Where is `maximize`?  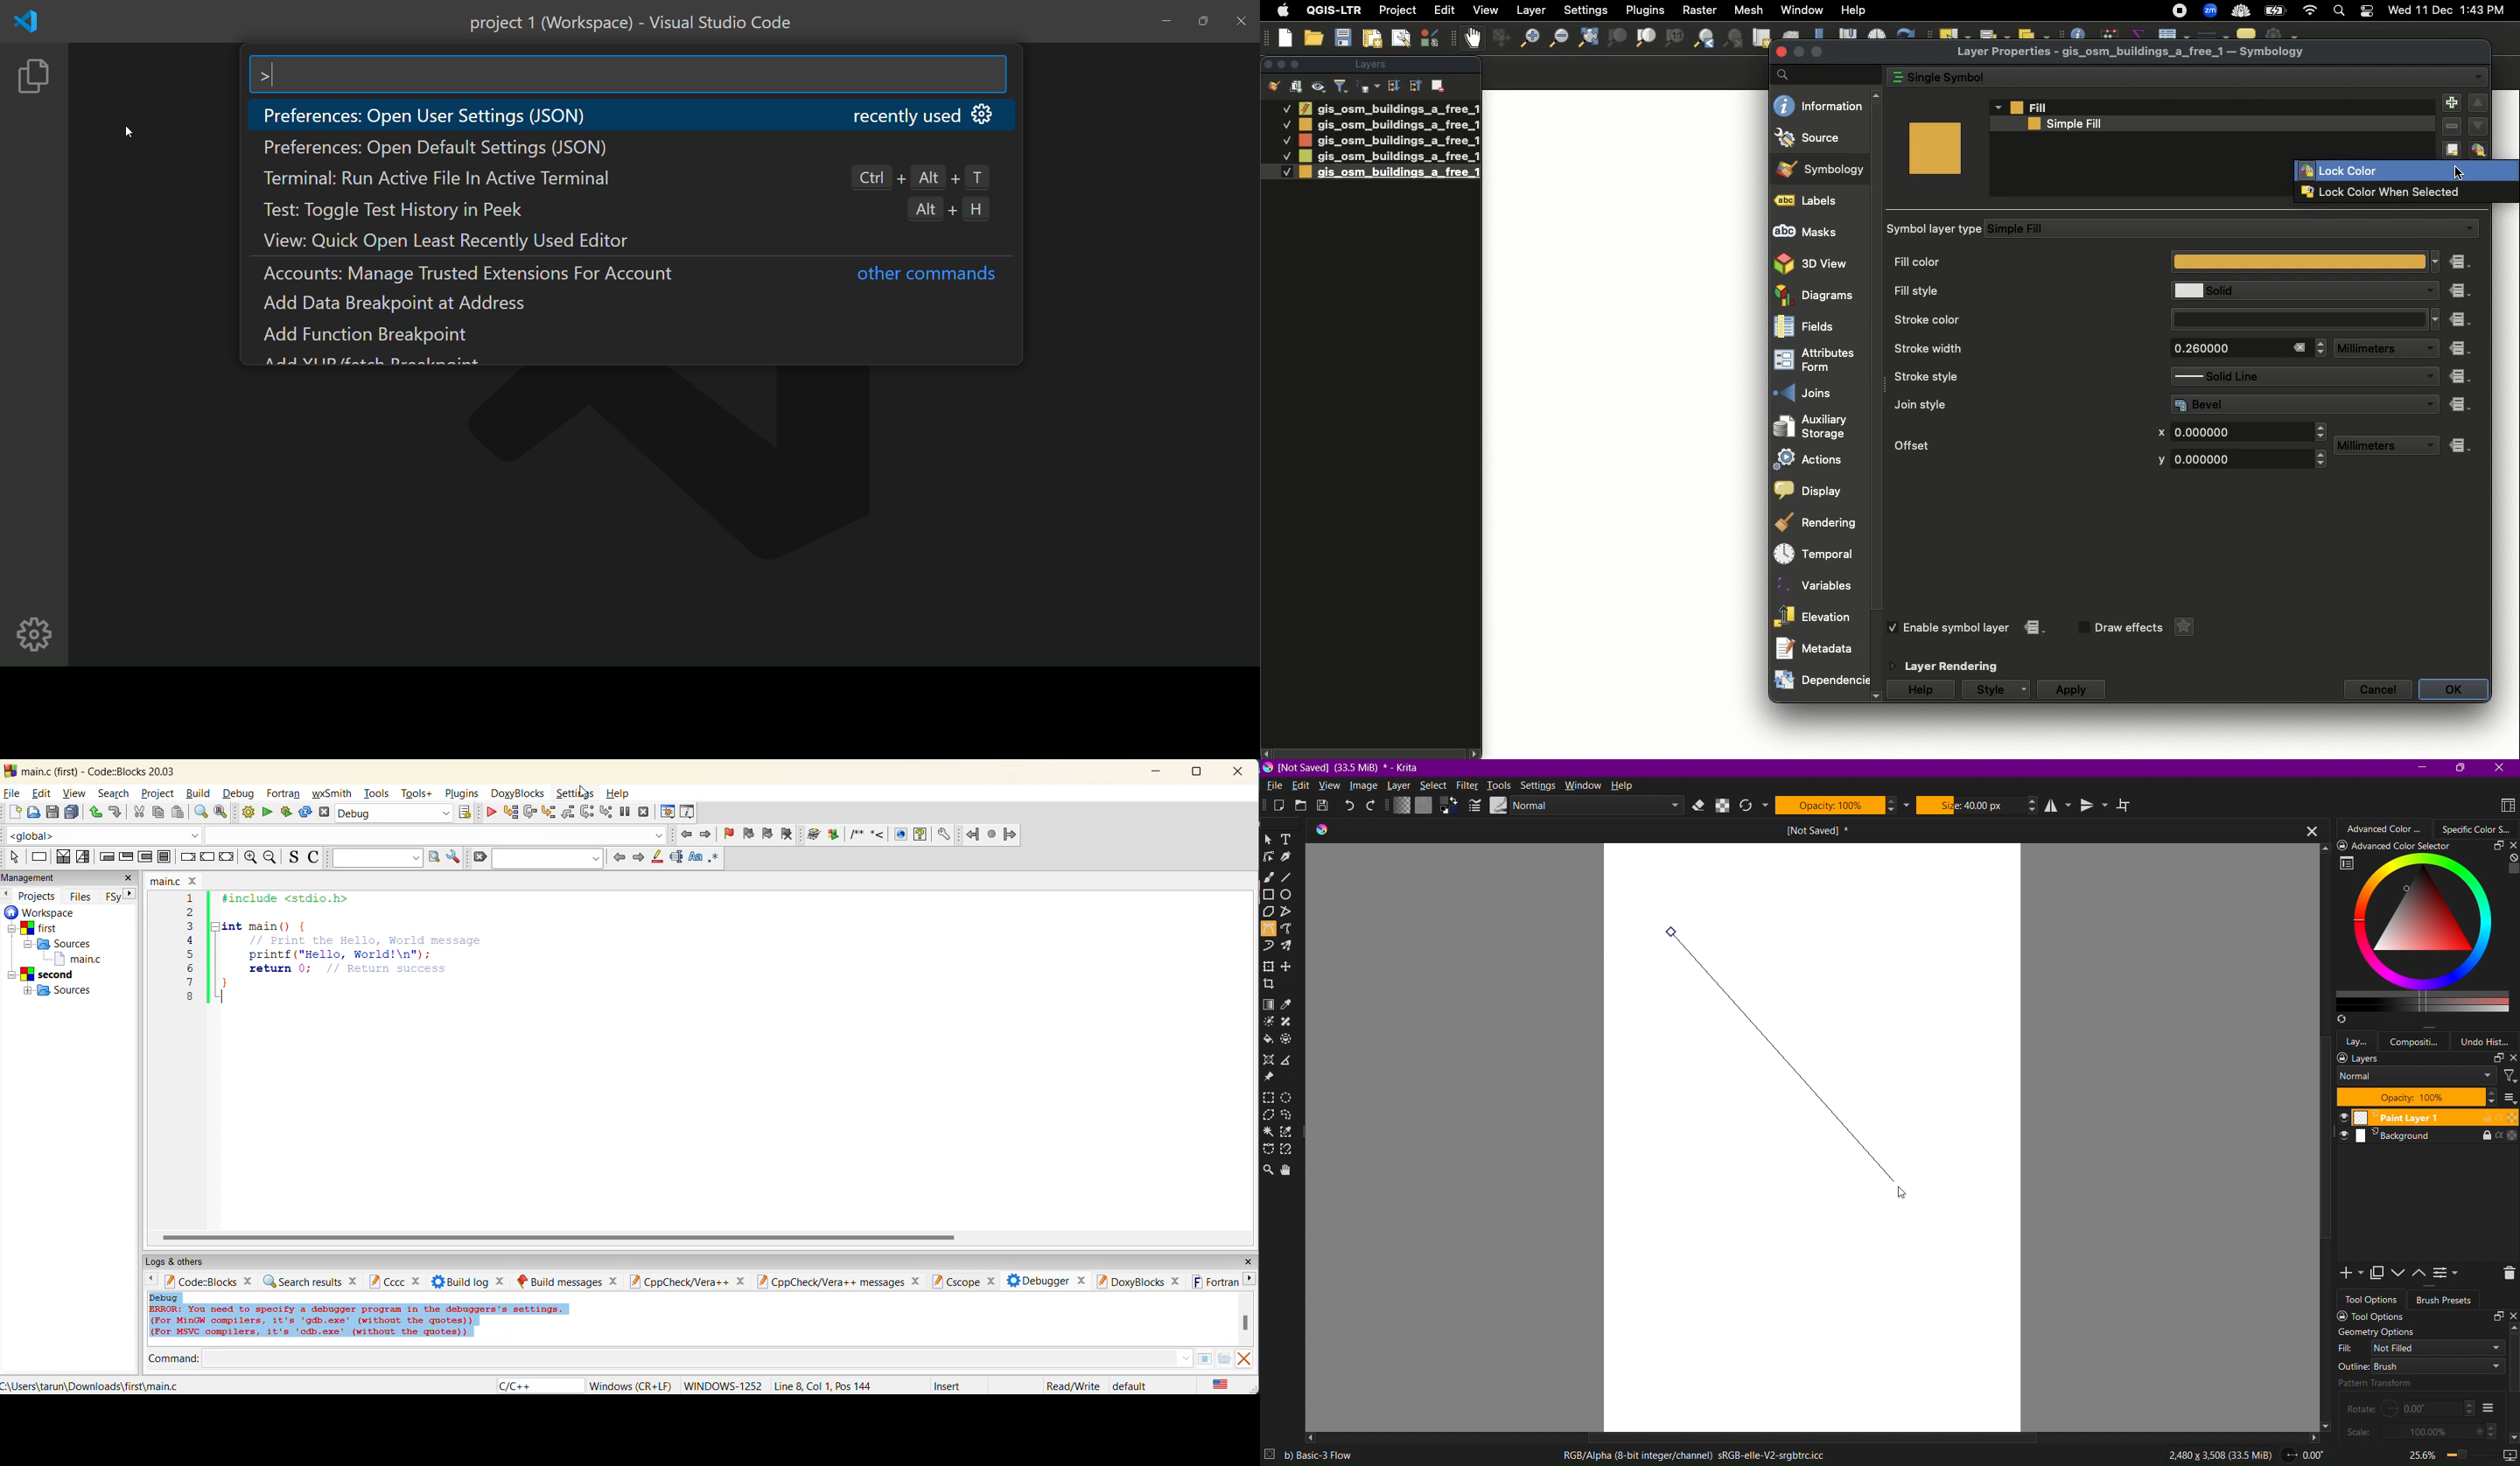
maximize is located at coordinates (1196, 771).